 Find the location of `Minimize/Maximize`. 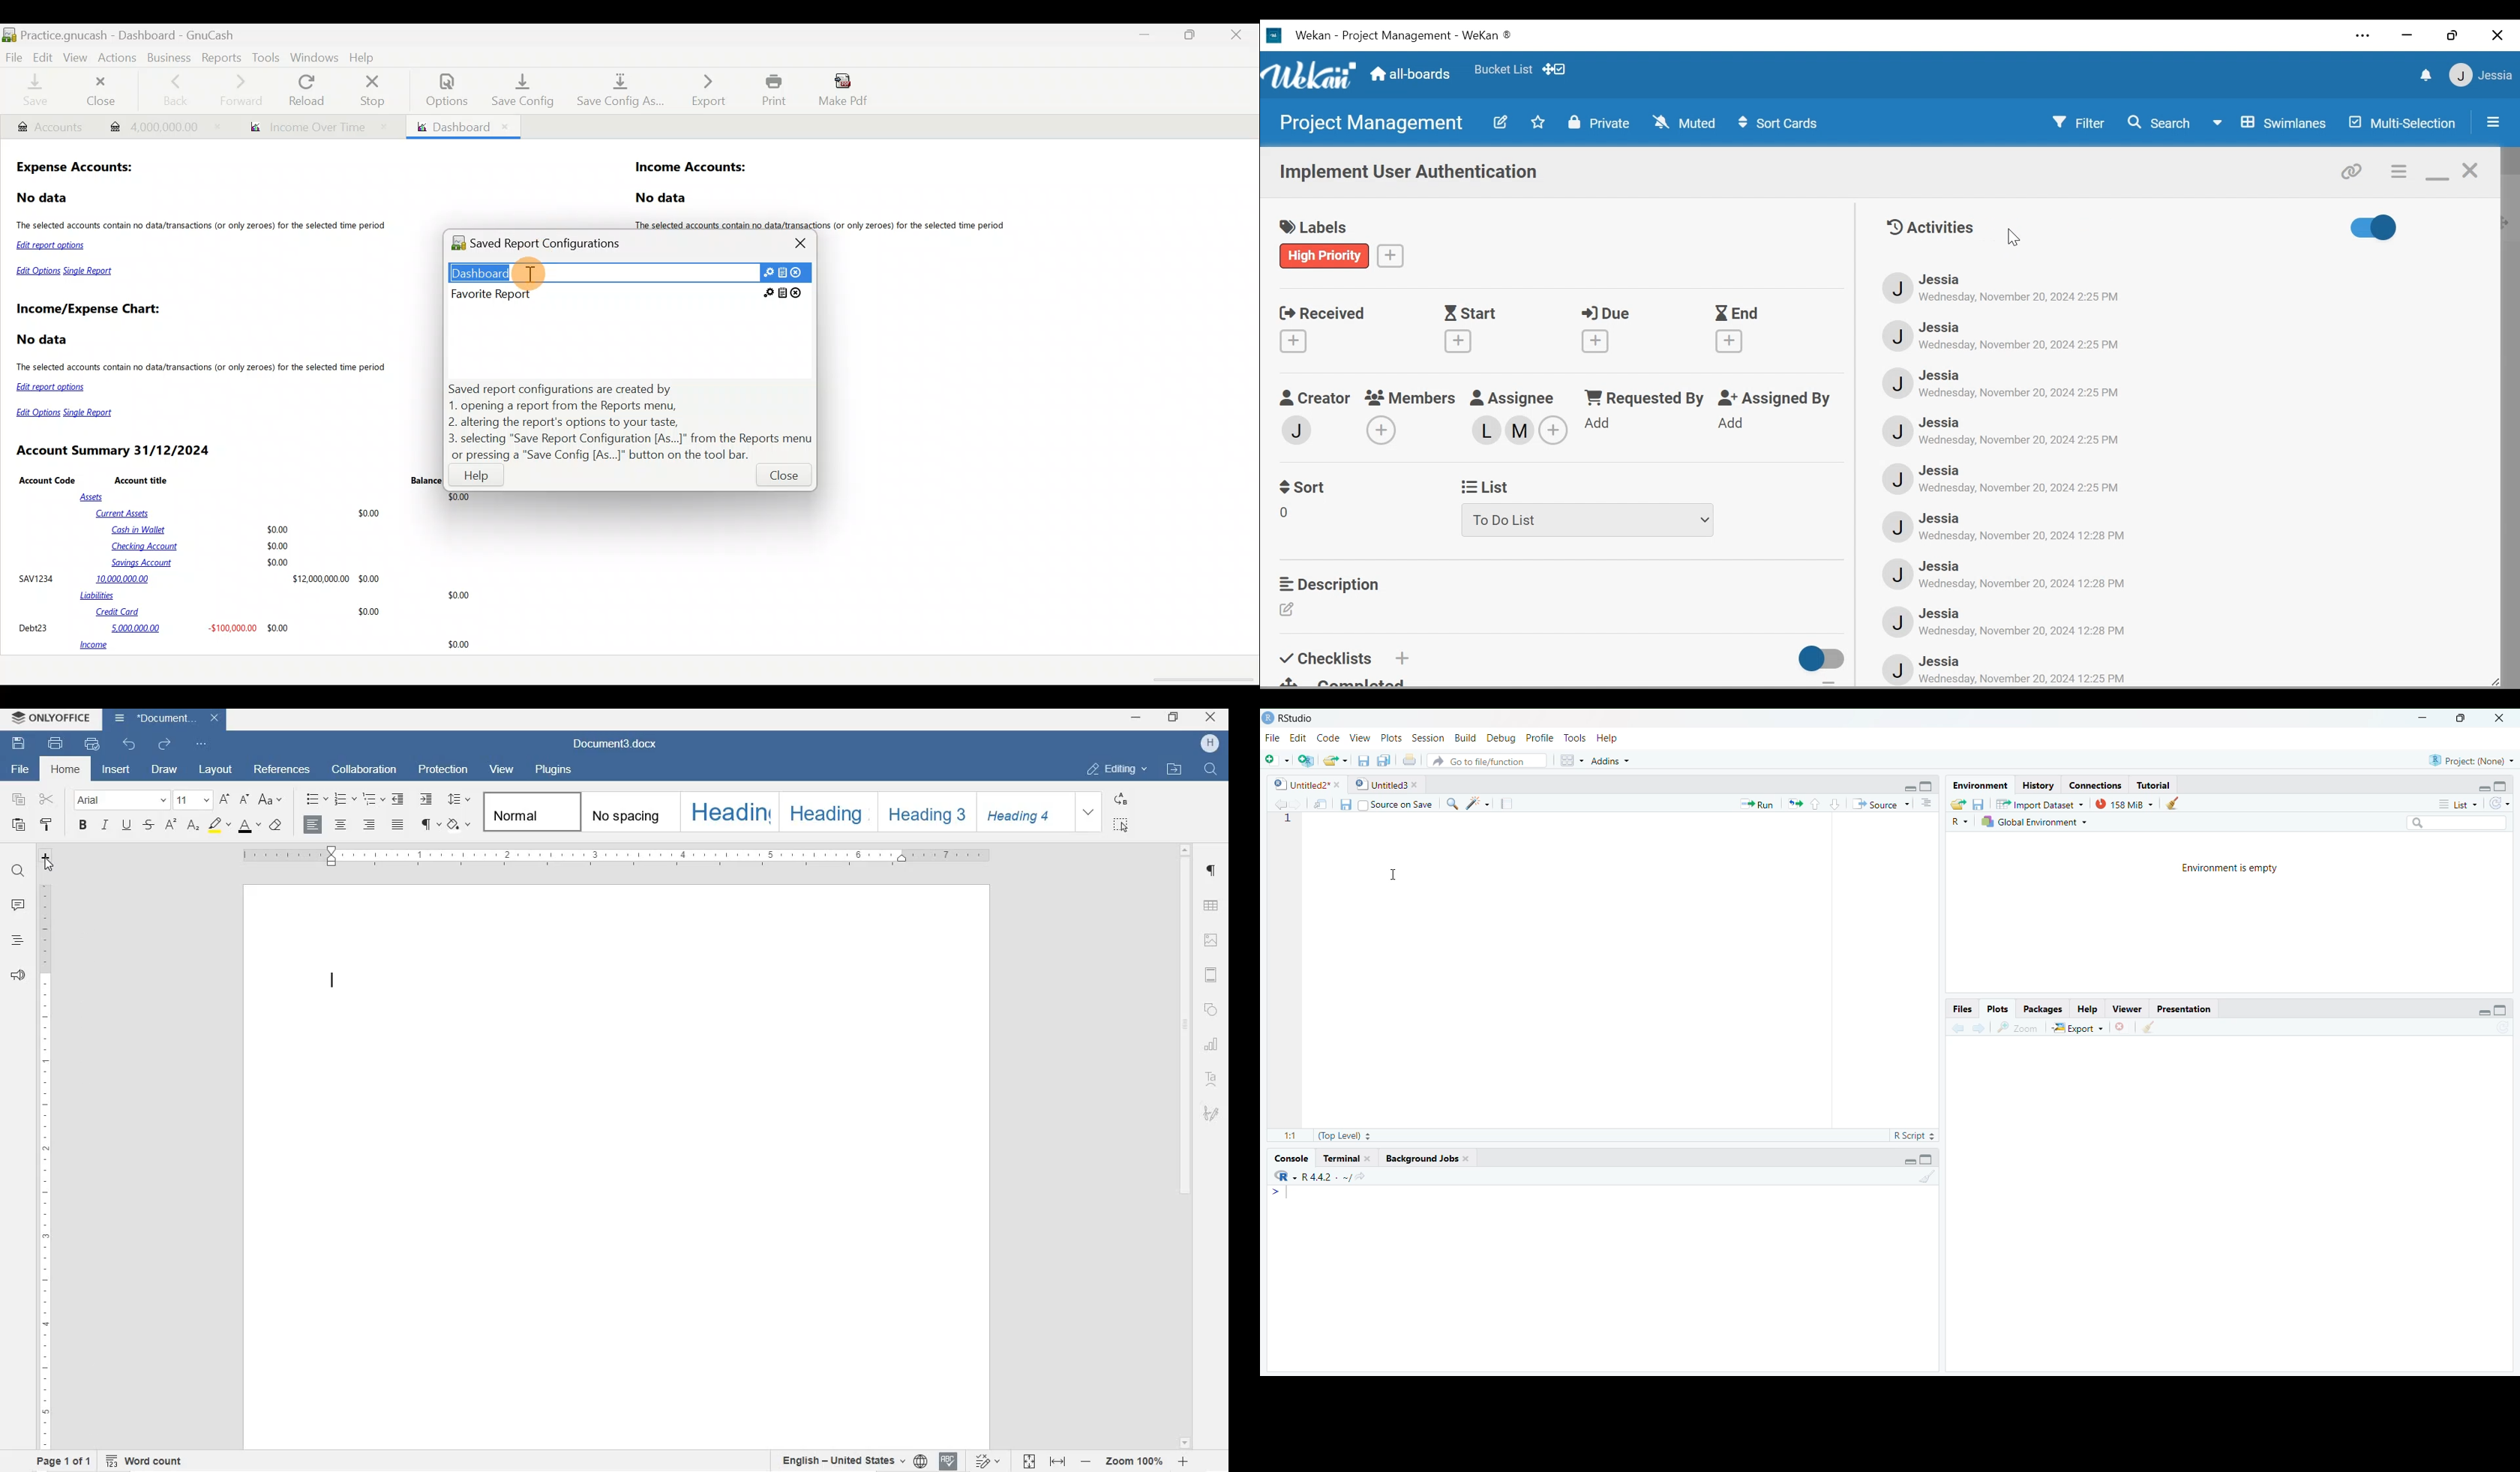

Minimize/Maximize is located at coordinates (1921, 784).